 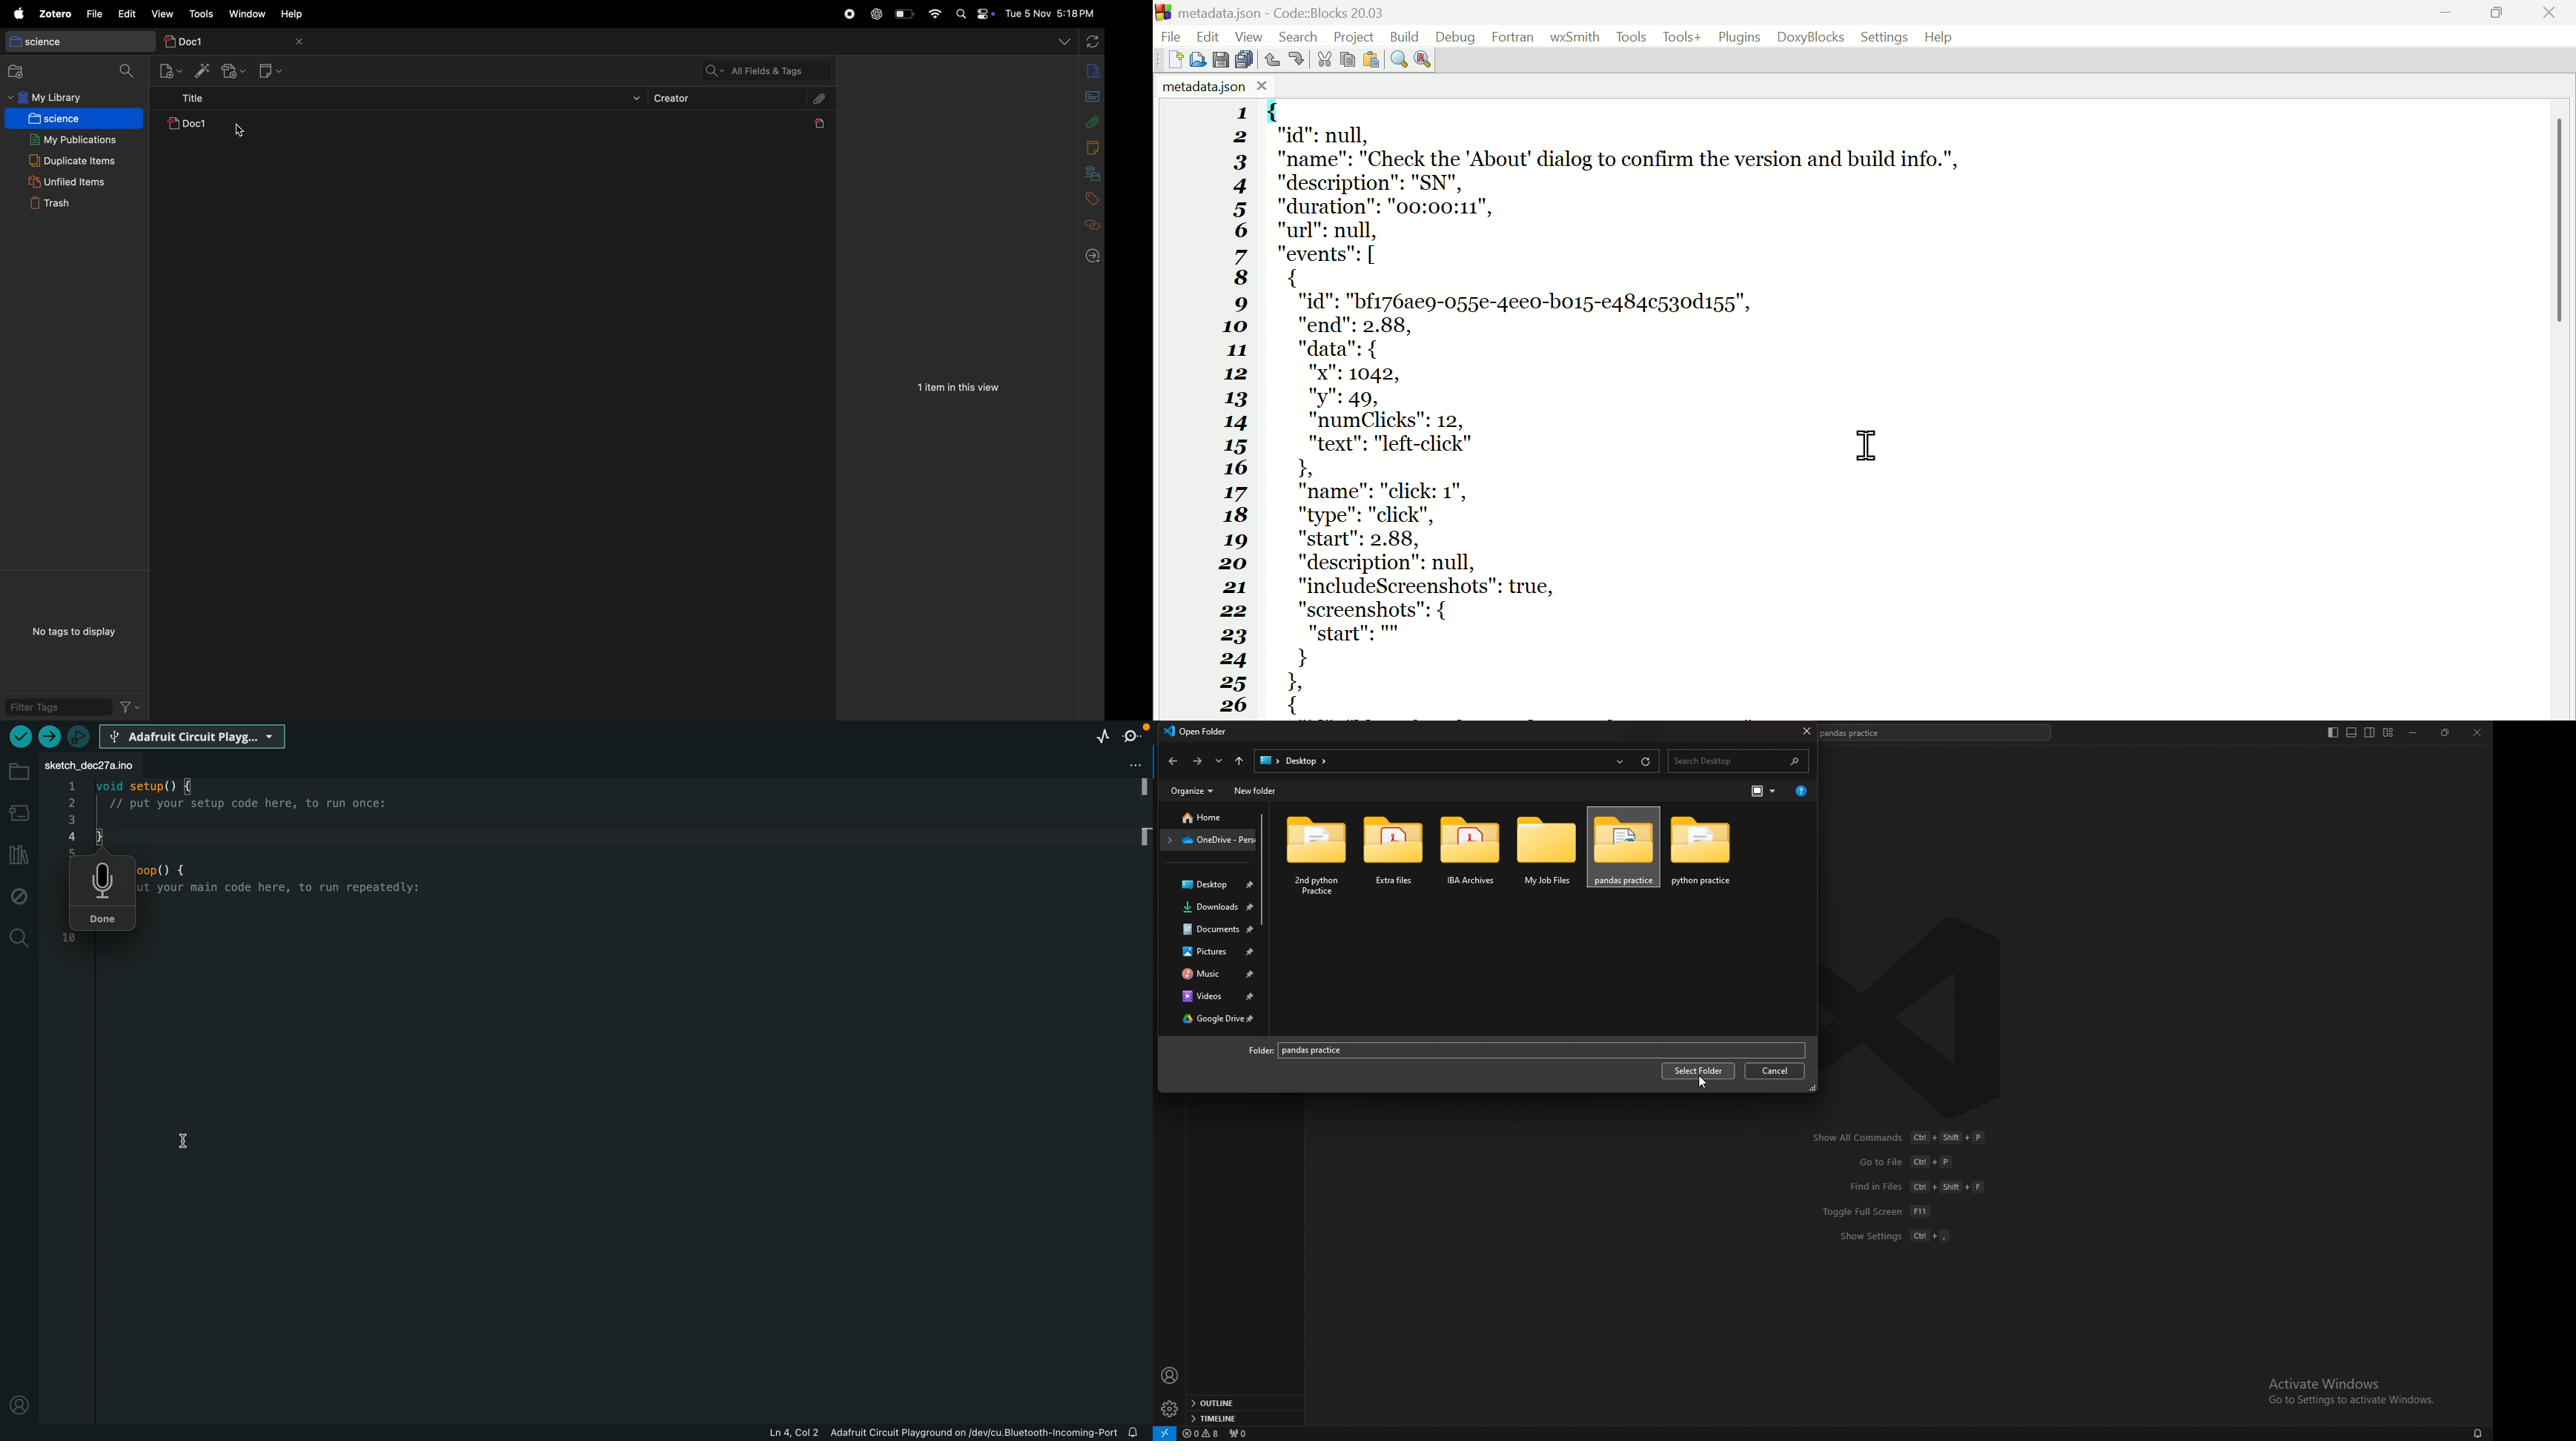 I want to click on attachments, so click(x=819, y=102).